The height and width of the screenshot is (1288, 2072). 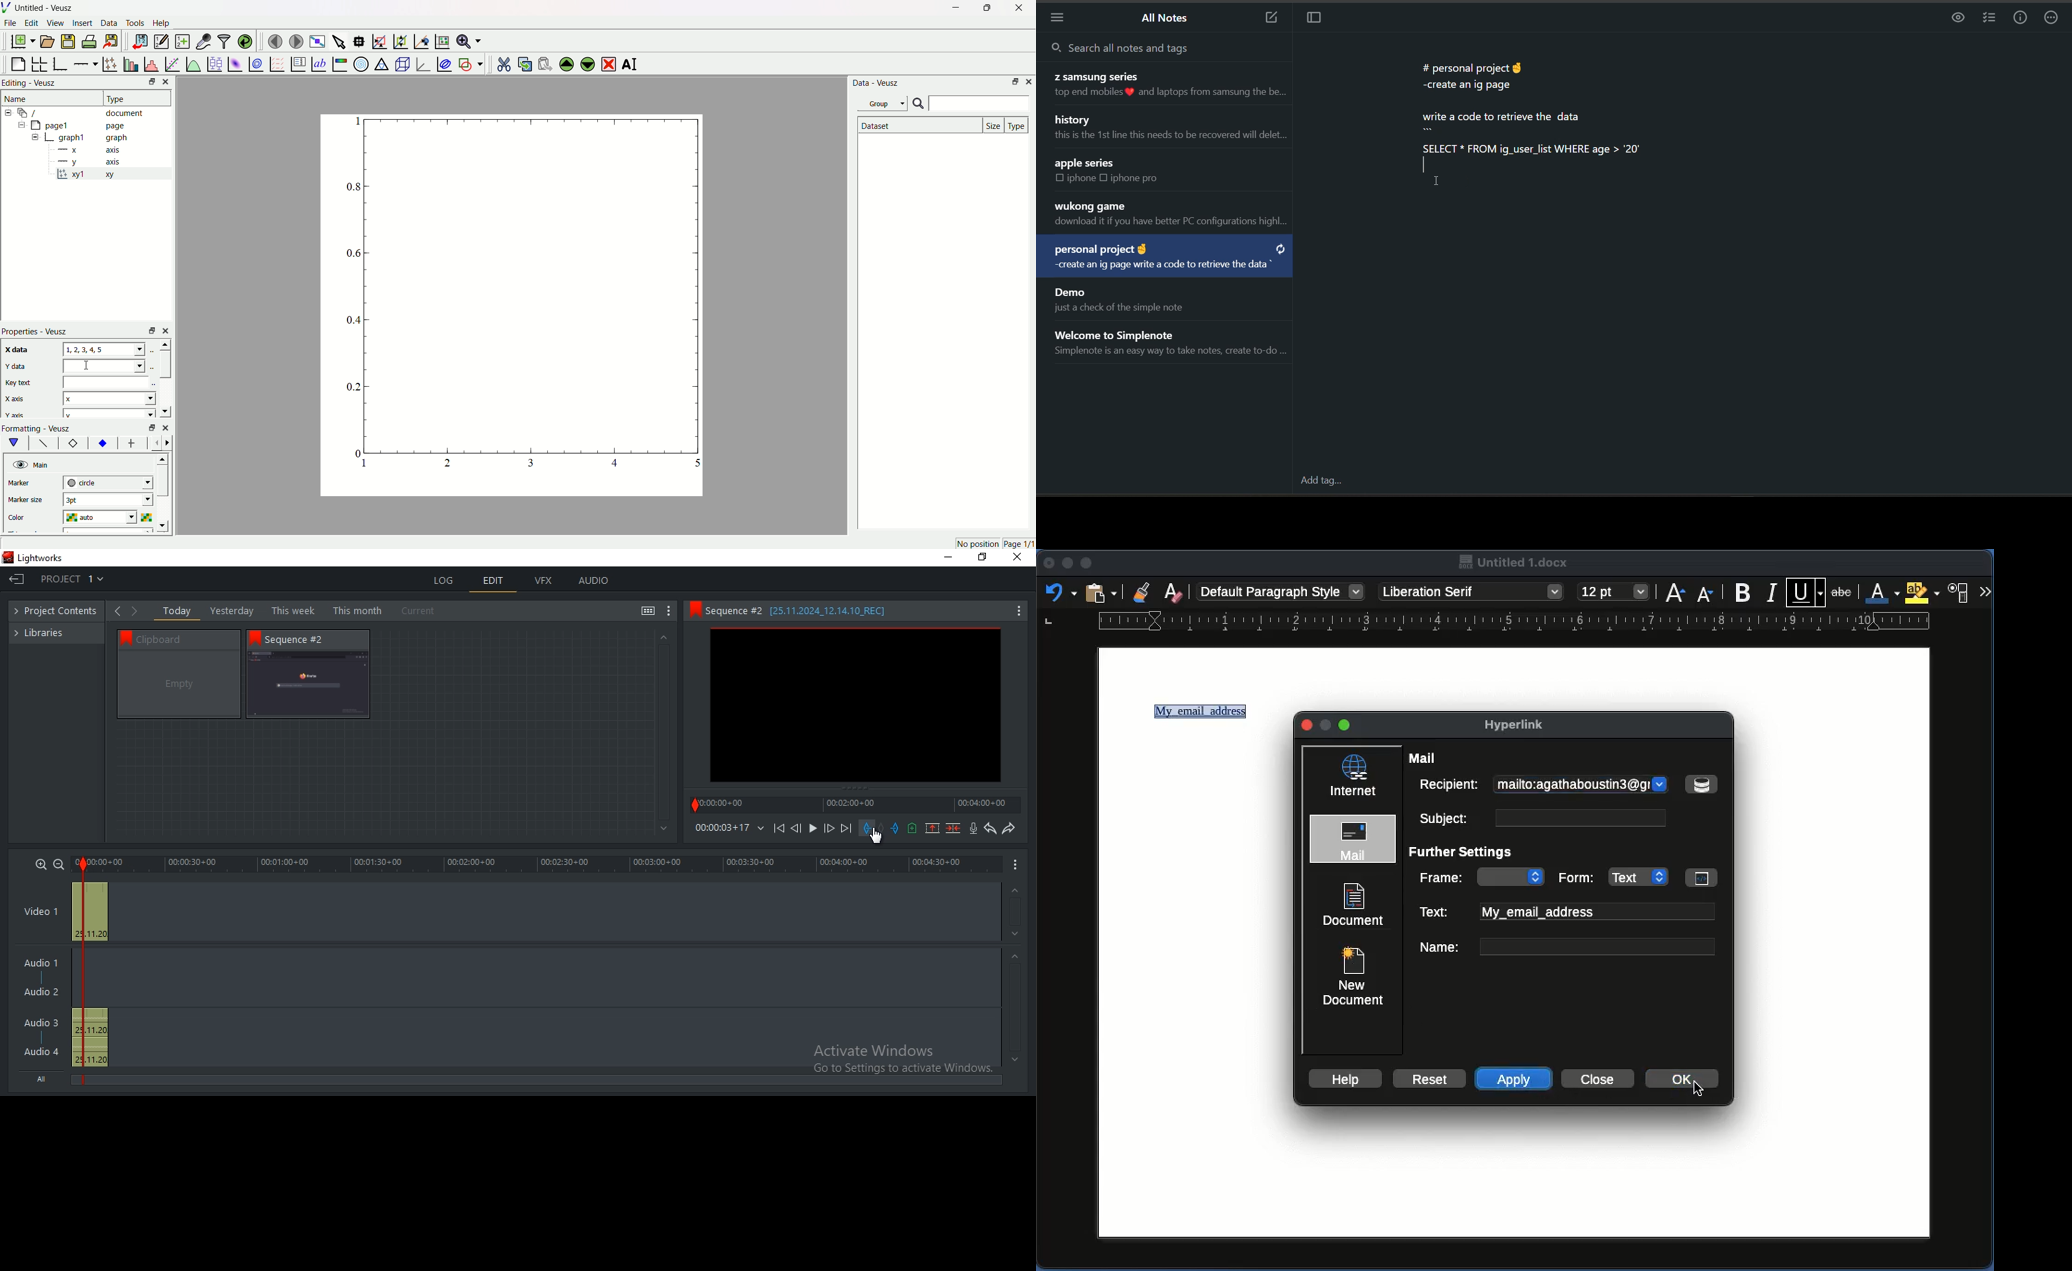 I want to click on audio, so click(x=593, y=580).